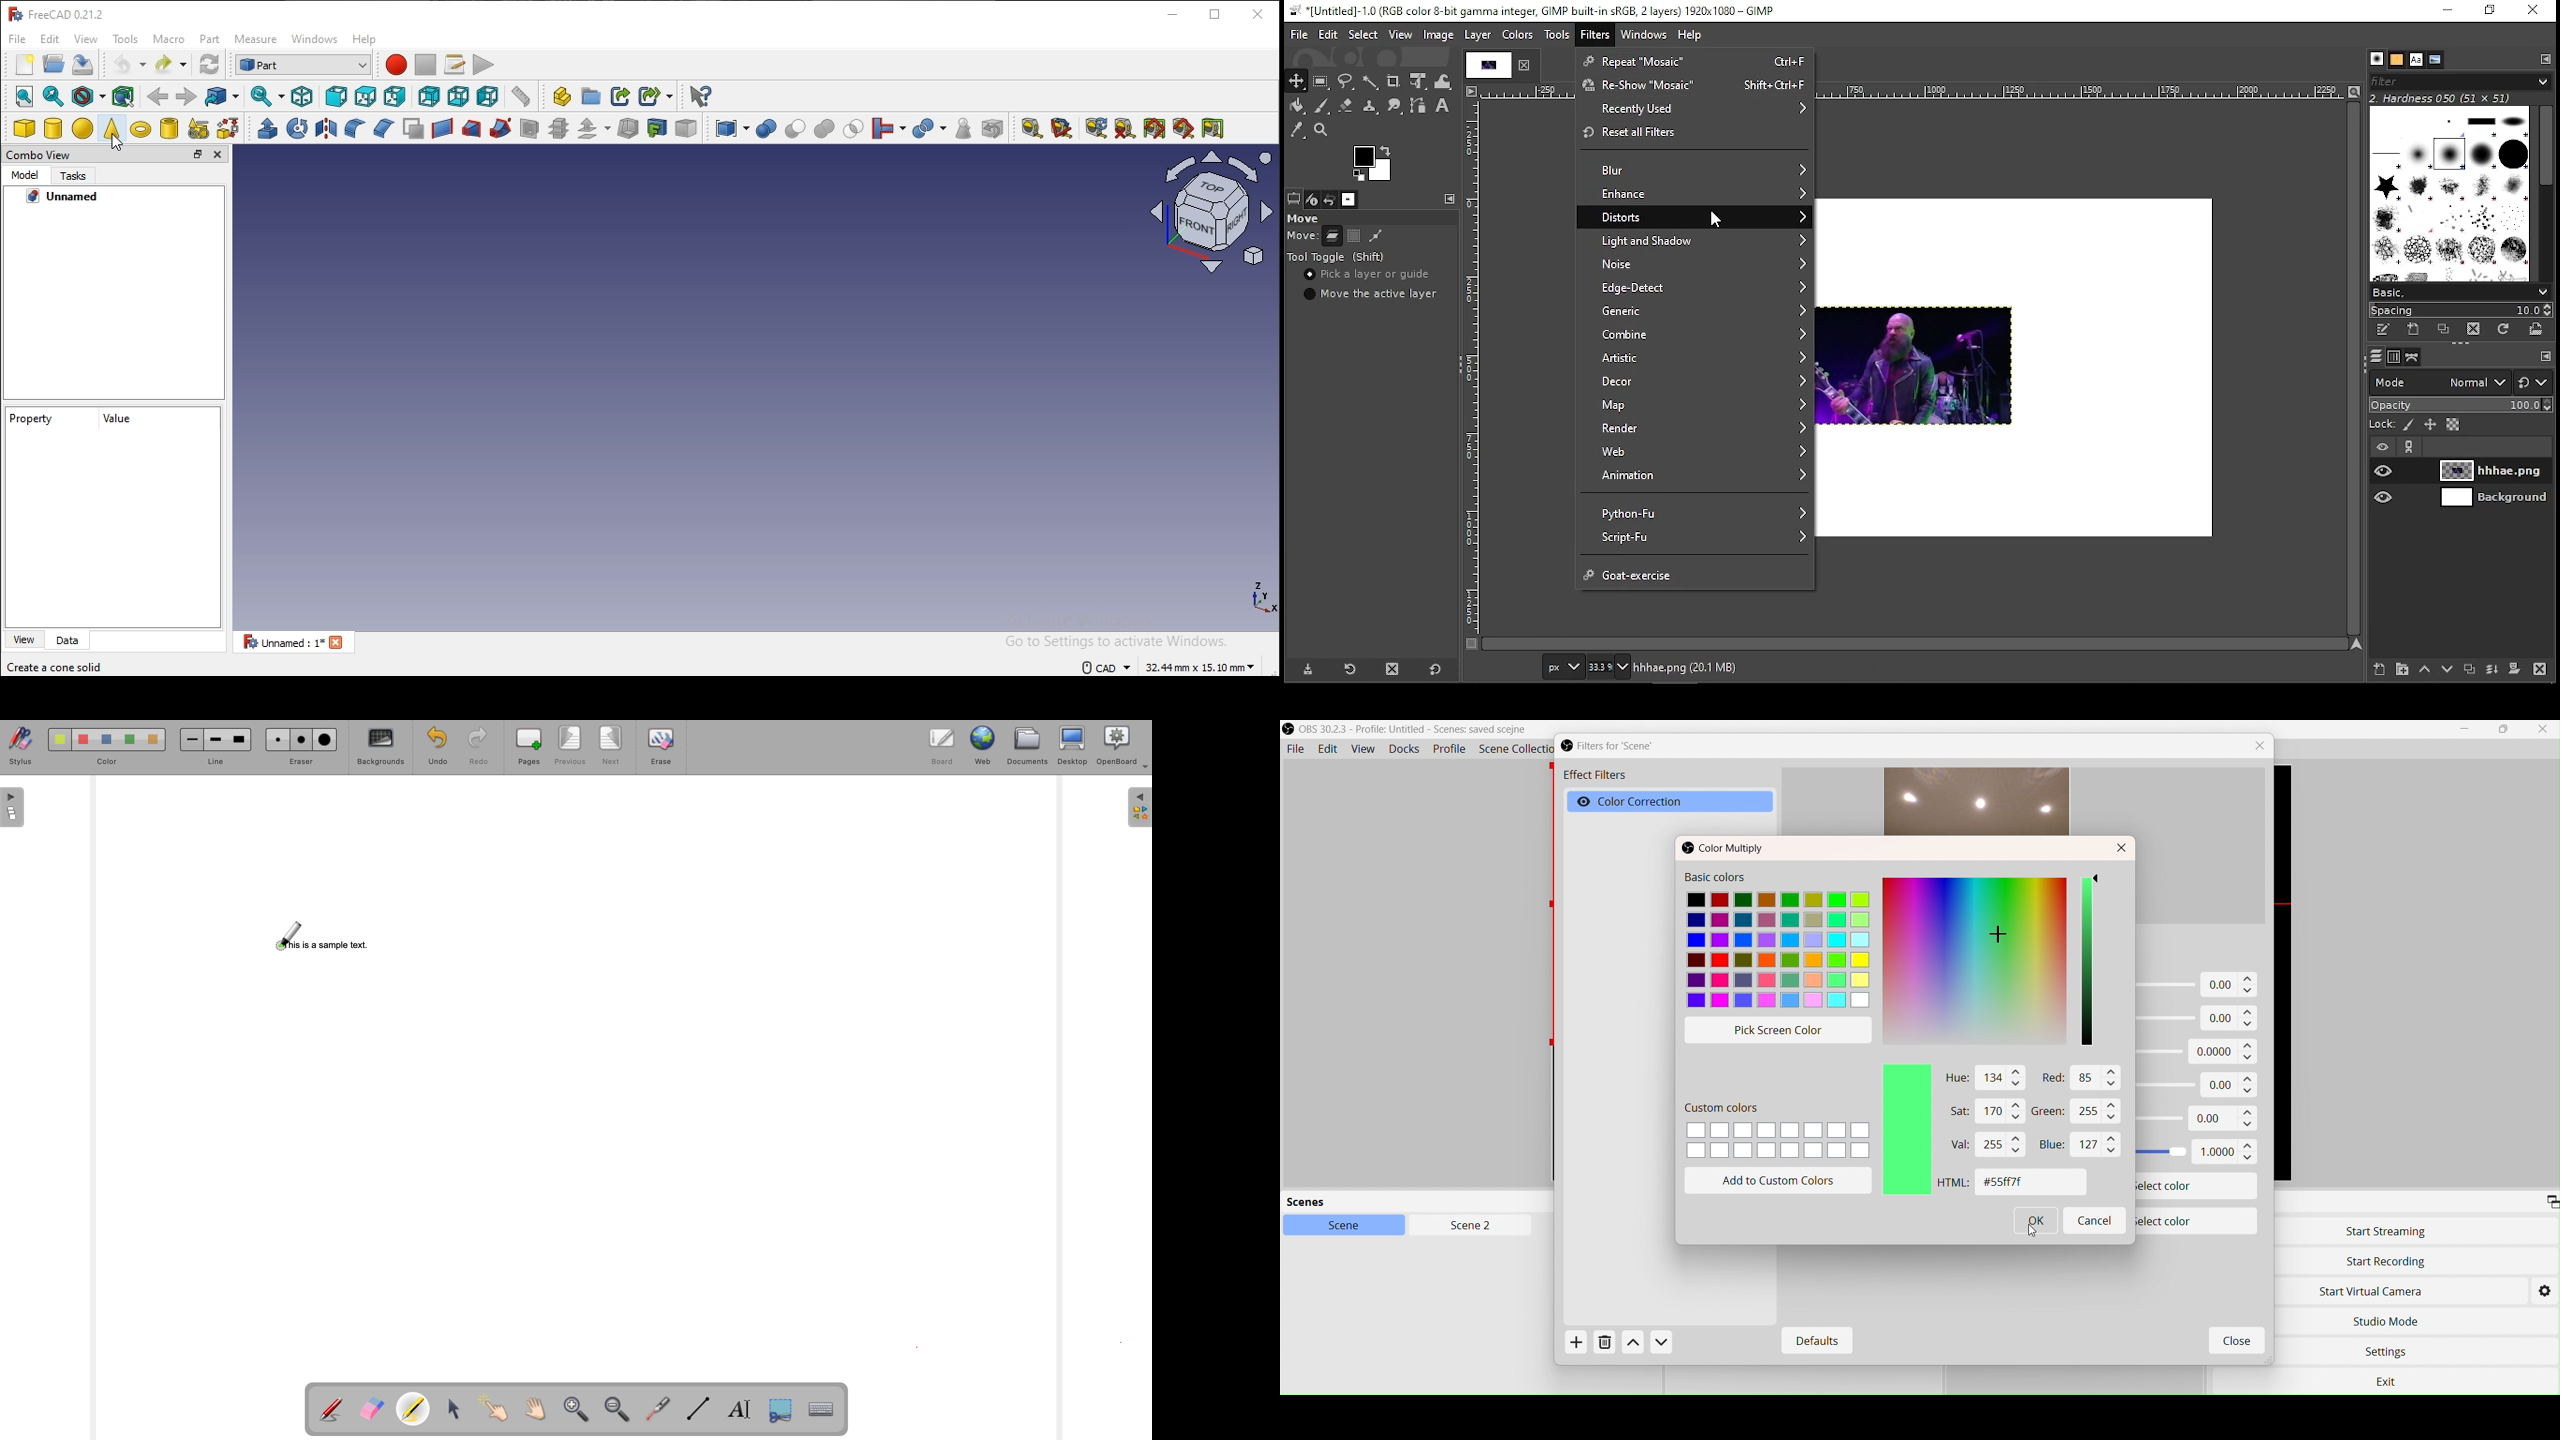  What do you see at coordinates (925, 128) in the screenshot?
I see `split objects` at bounding box center [925, 128].